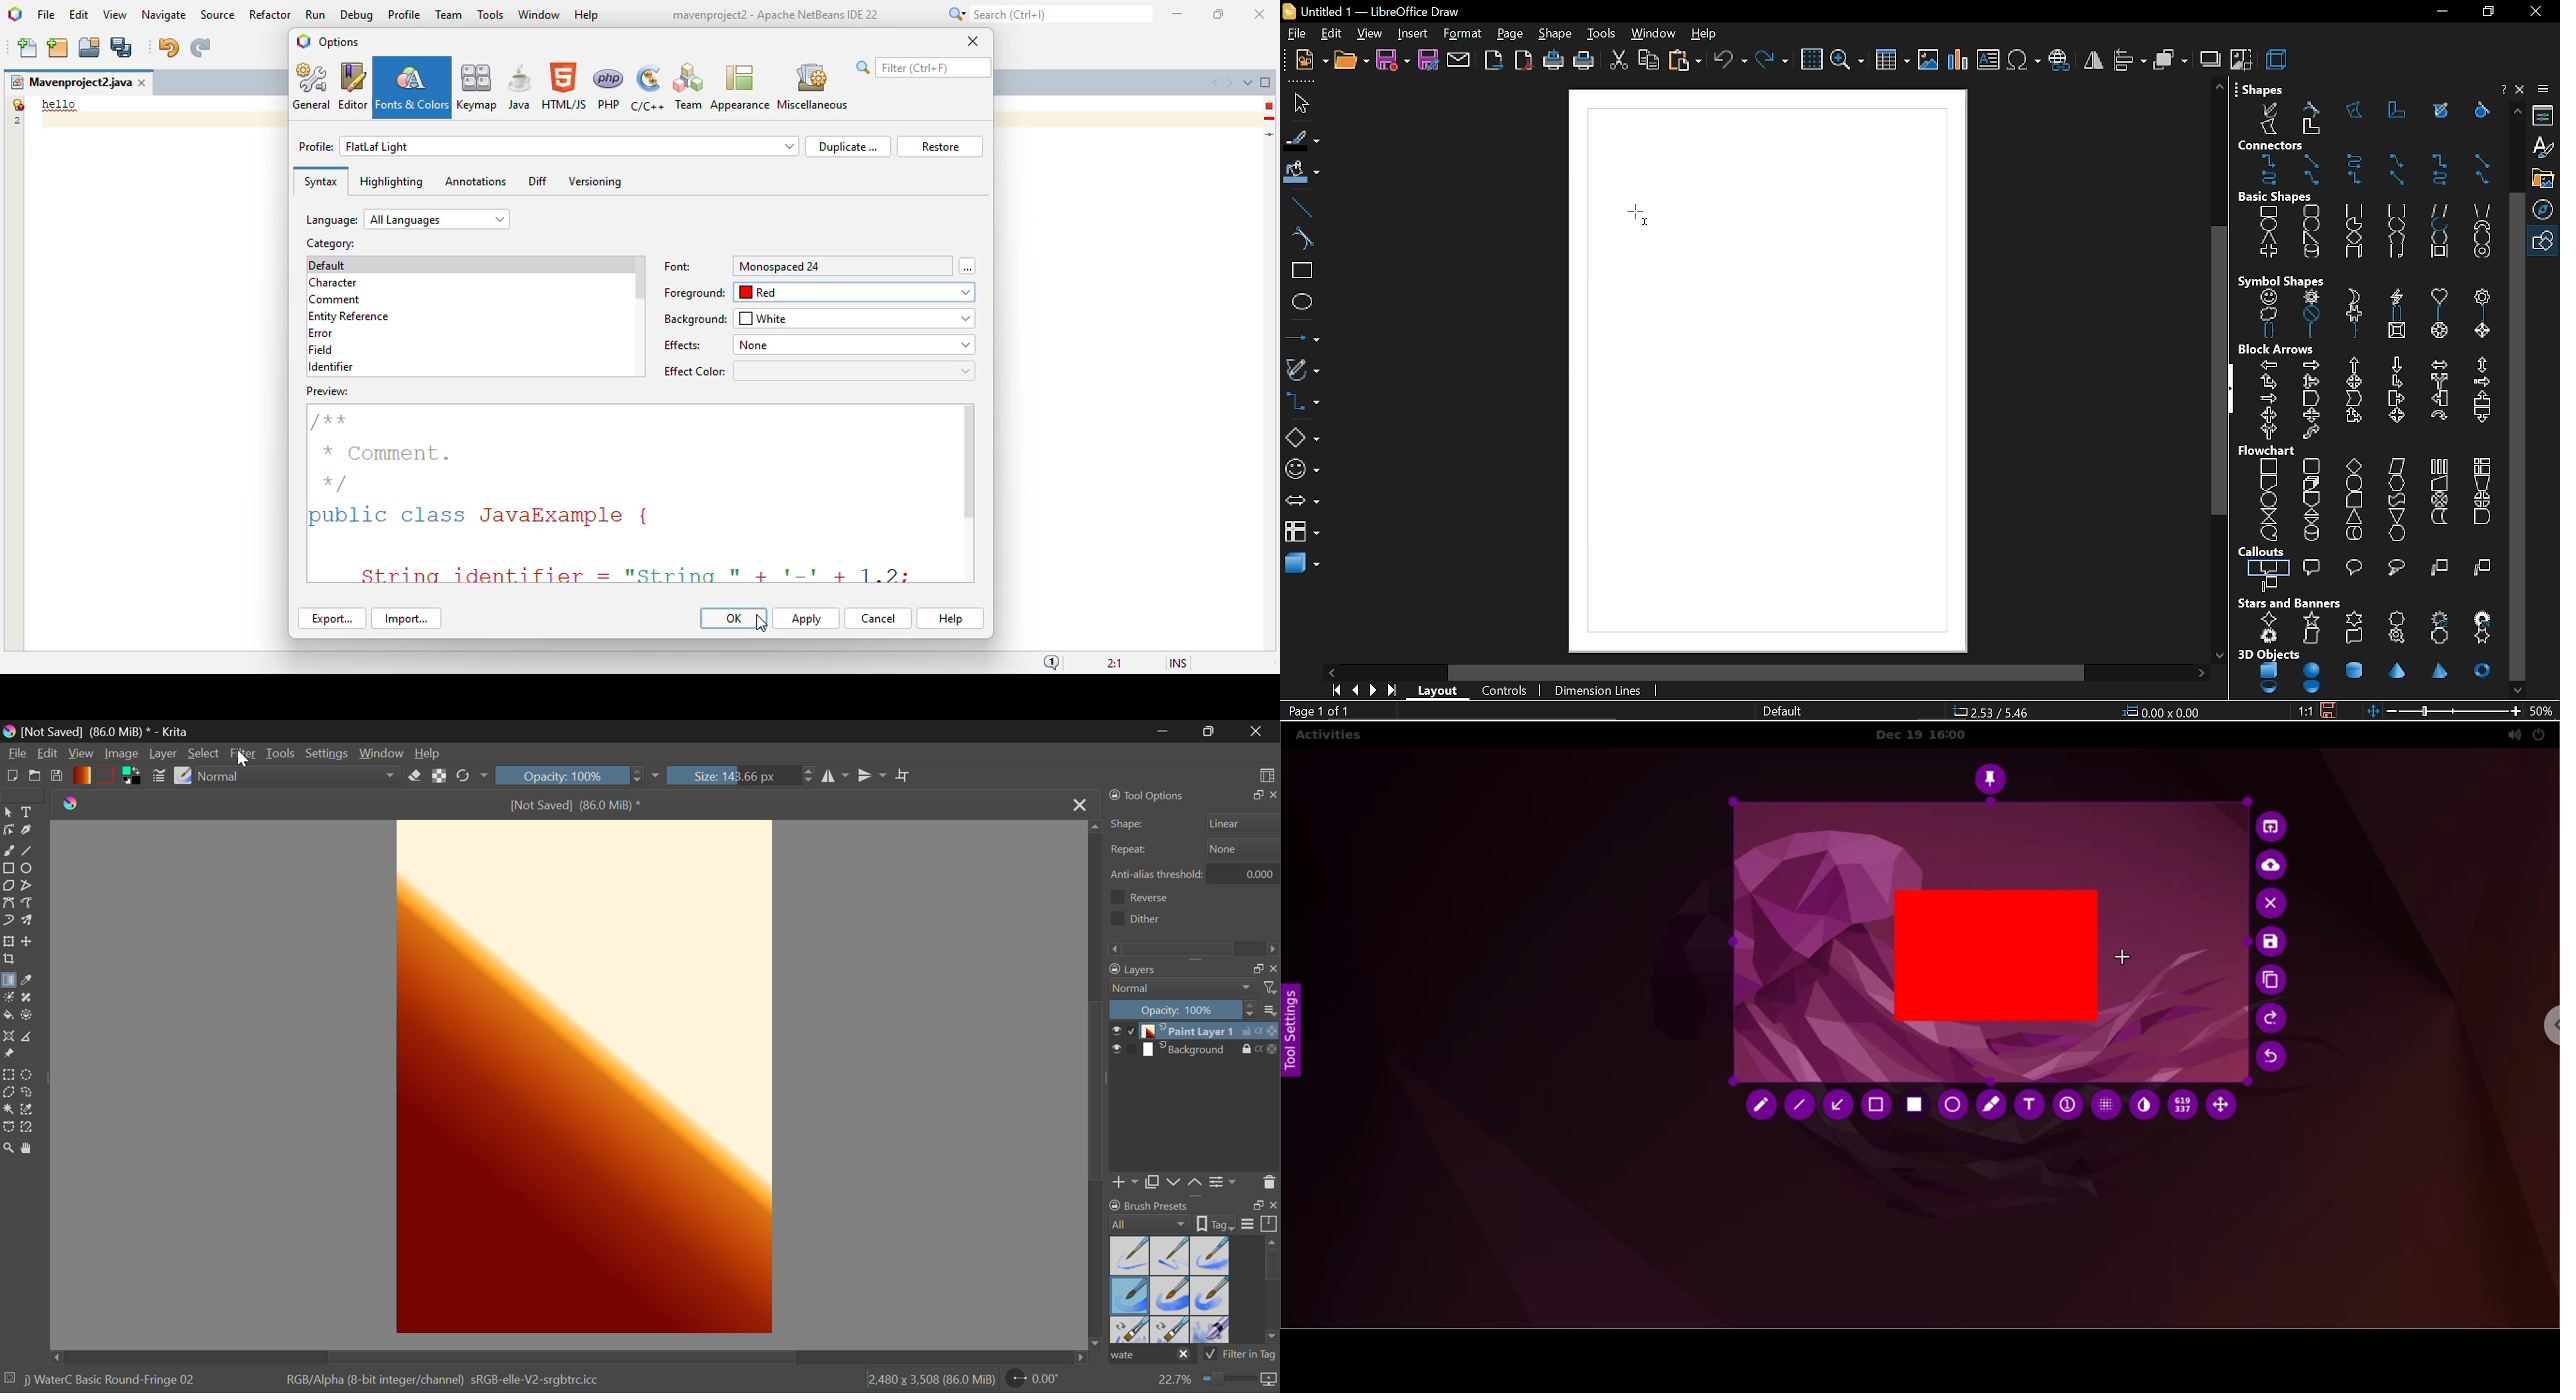  Describe the element at coordinates (2161, 712) in the screenshot. I see `position` at that location.